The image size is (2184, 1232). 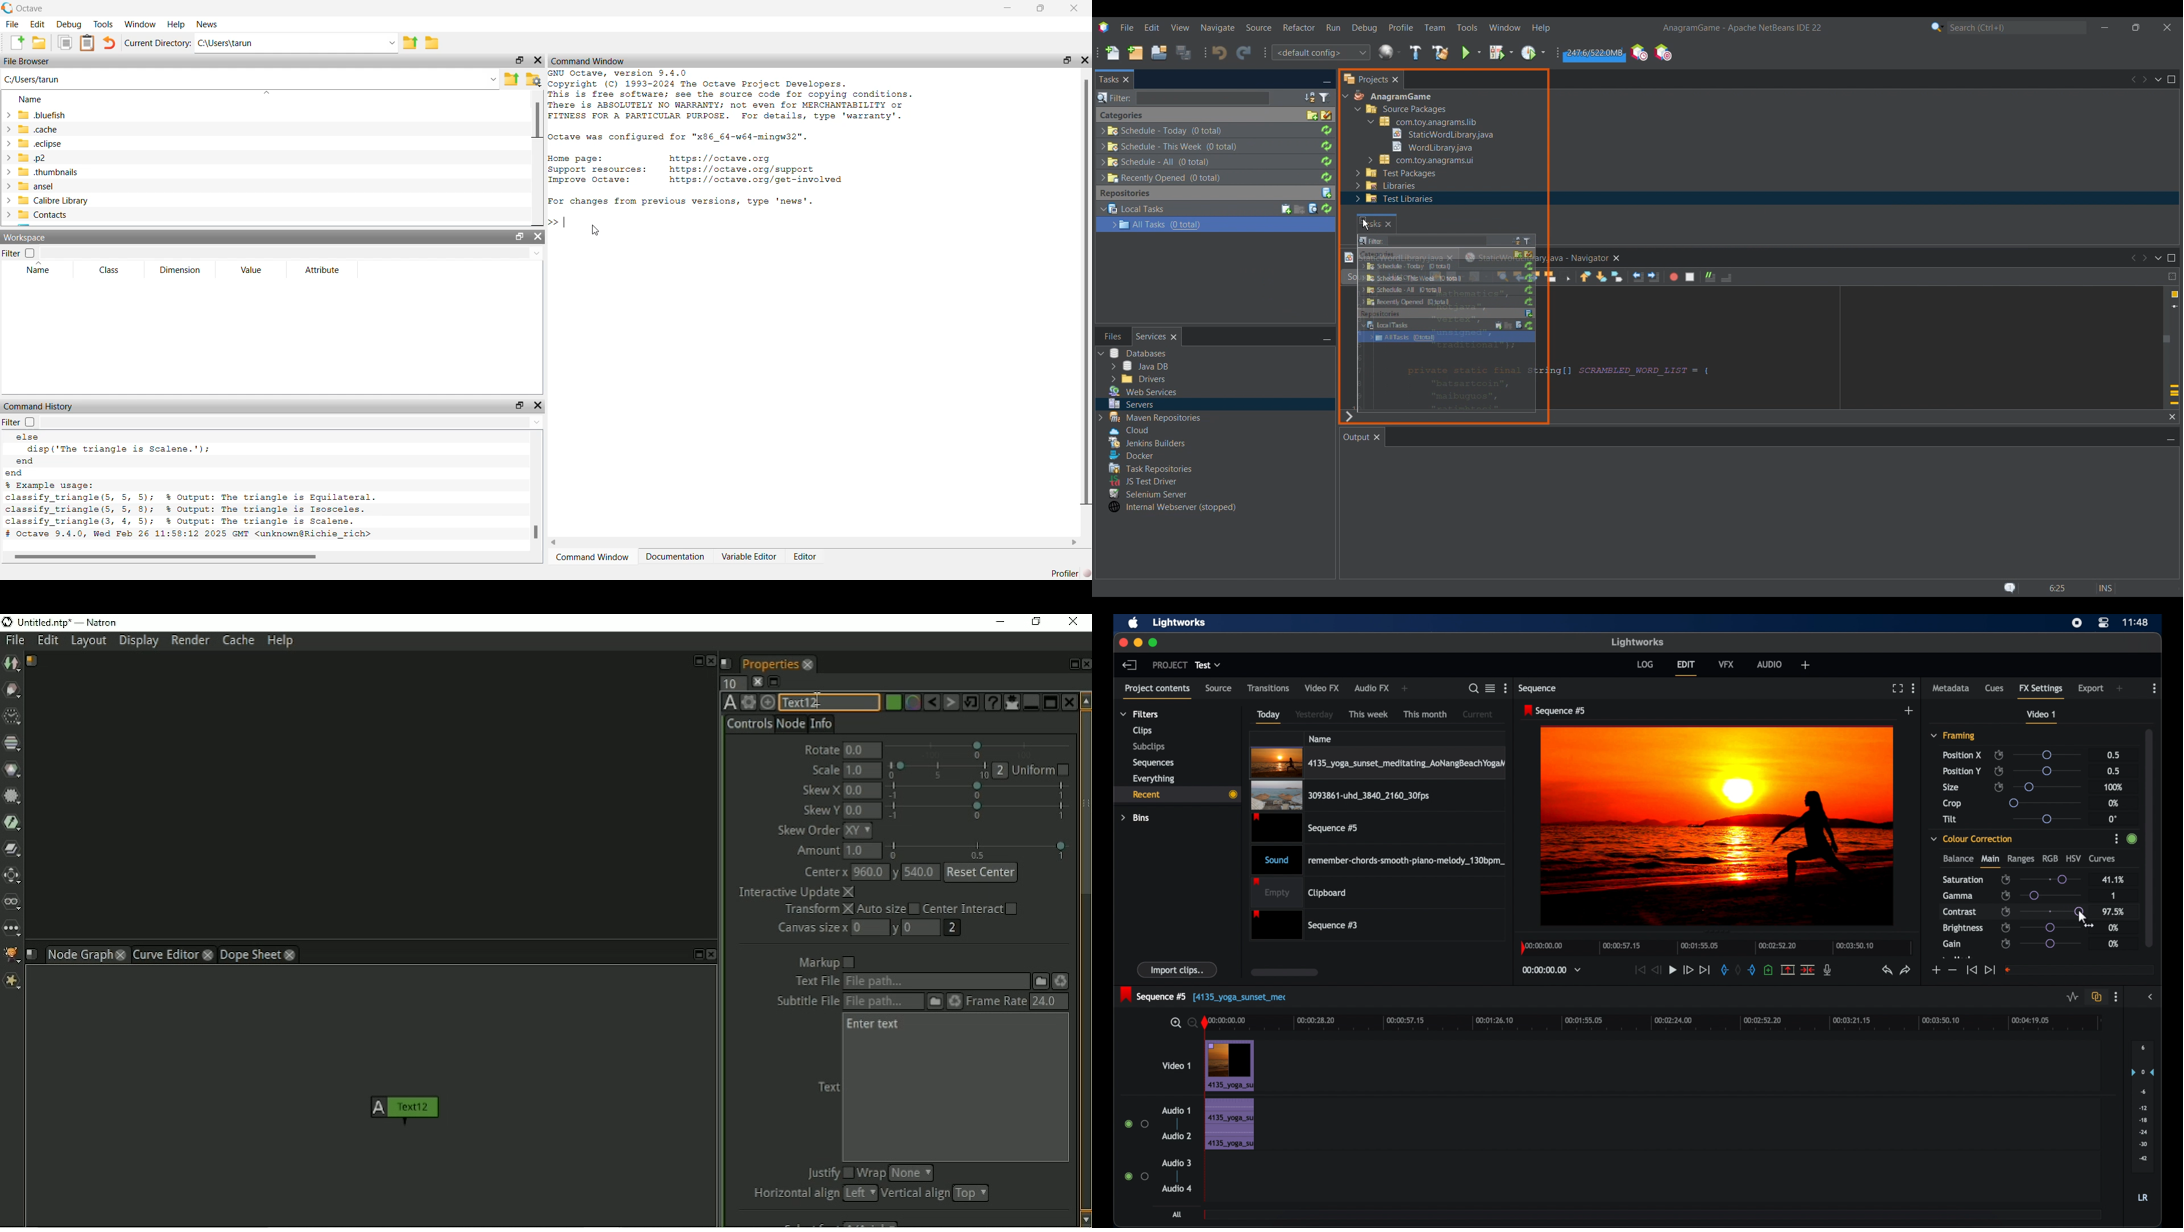 What do you see at coordinates (1369, 713) in the screenshot?
I see `this week` at bounding box center [1369, 713].